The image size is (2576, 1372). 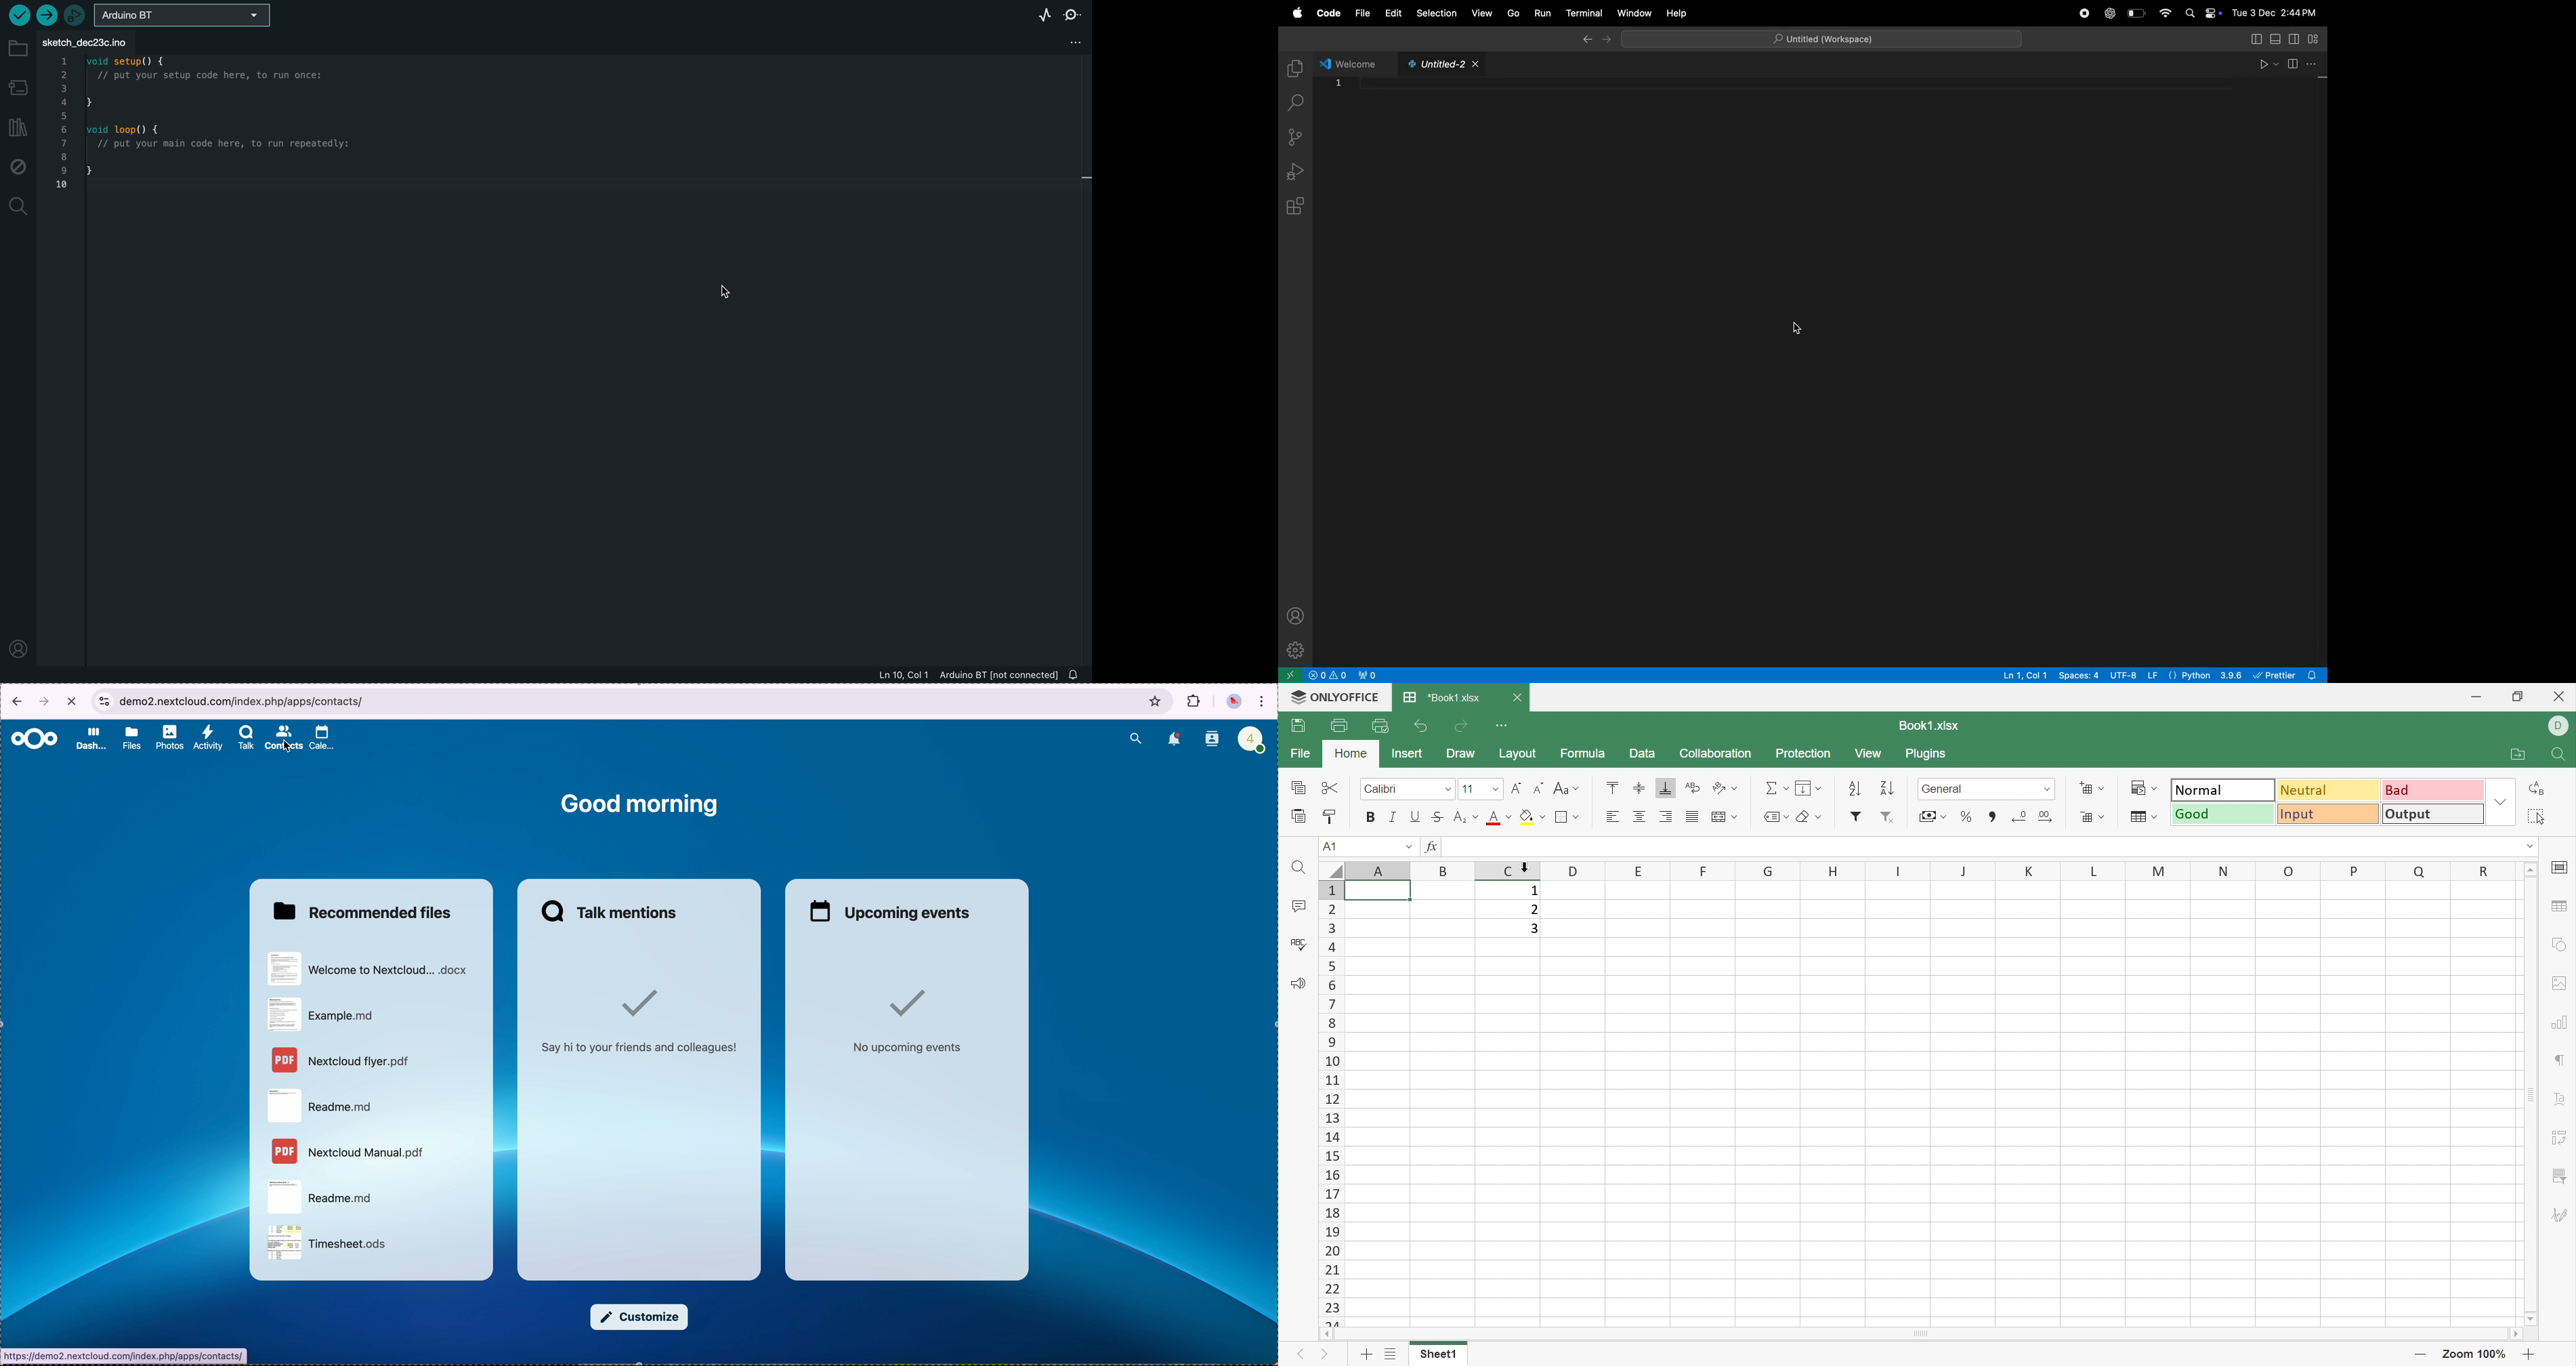 What do you see at coordinates (1433, 846) in the screenshot?
I see `fx` at bounding box center [1433, 846].